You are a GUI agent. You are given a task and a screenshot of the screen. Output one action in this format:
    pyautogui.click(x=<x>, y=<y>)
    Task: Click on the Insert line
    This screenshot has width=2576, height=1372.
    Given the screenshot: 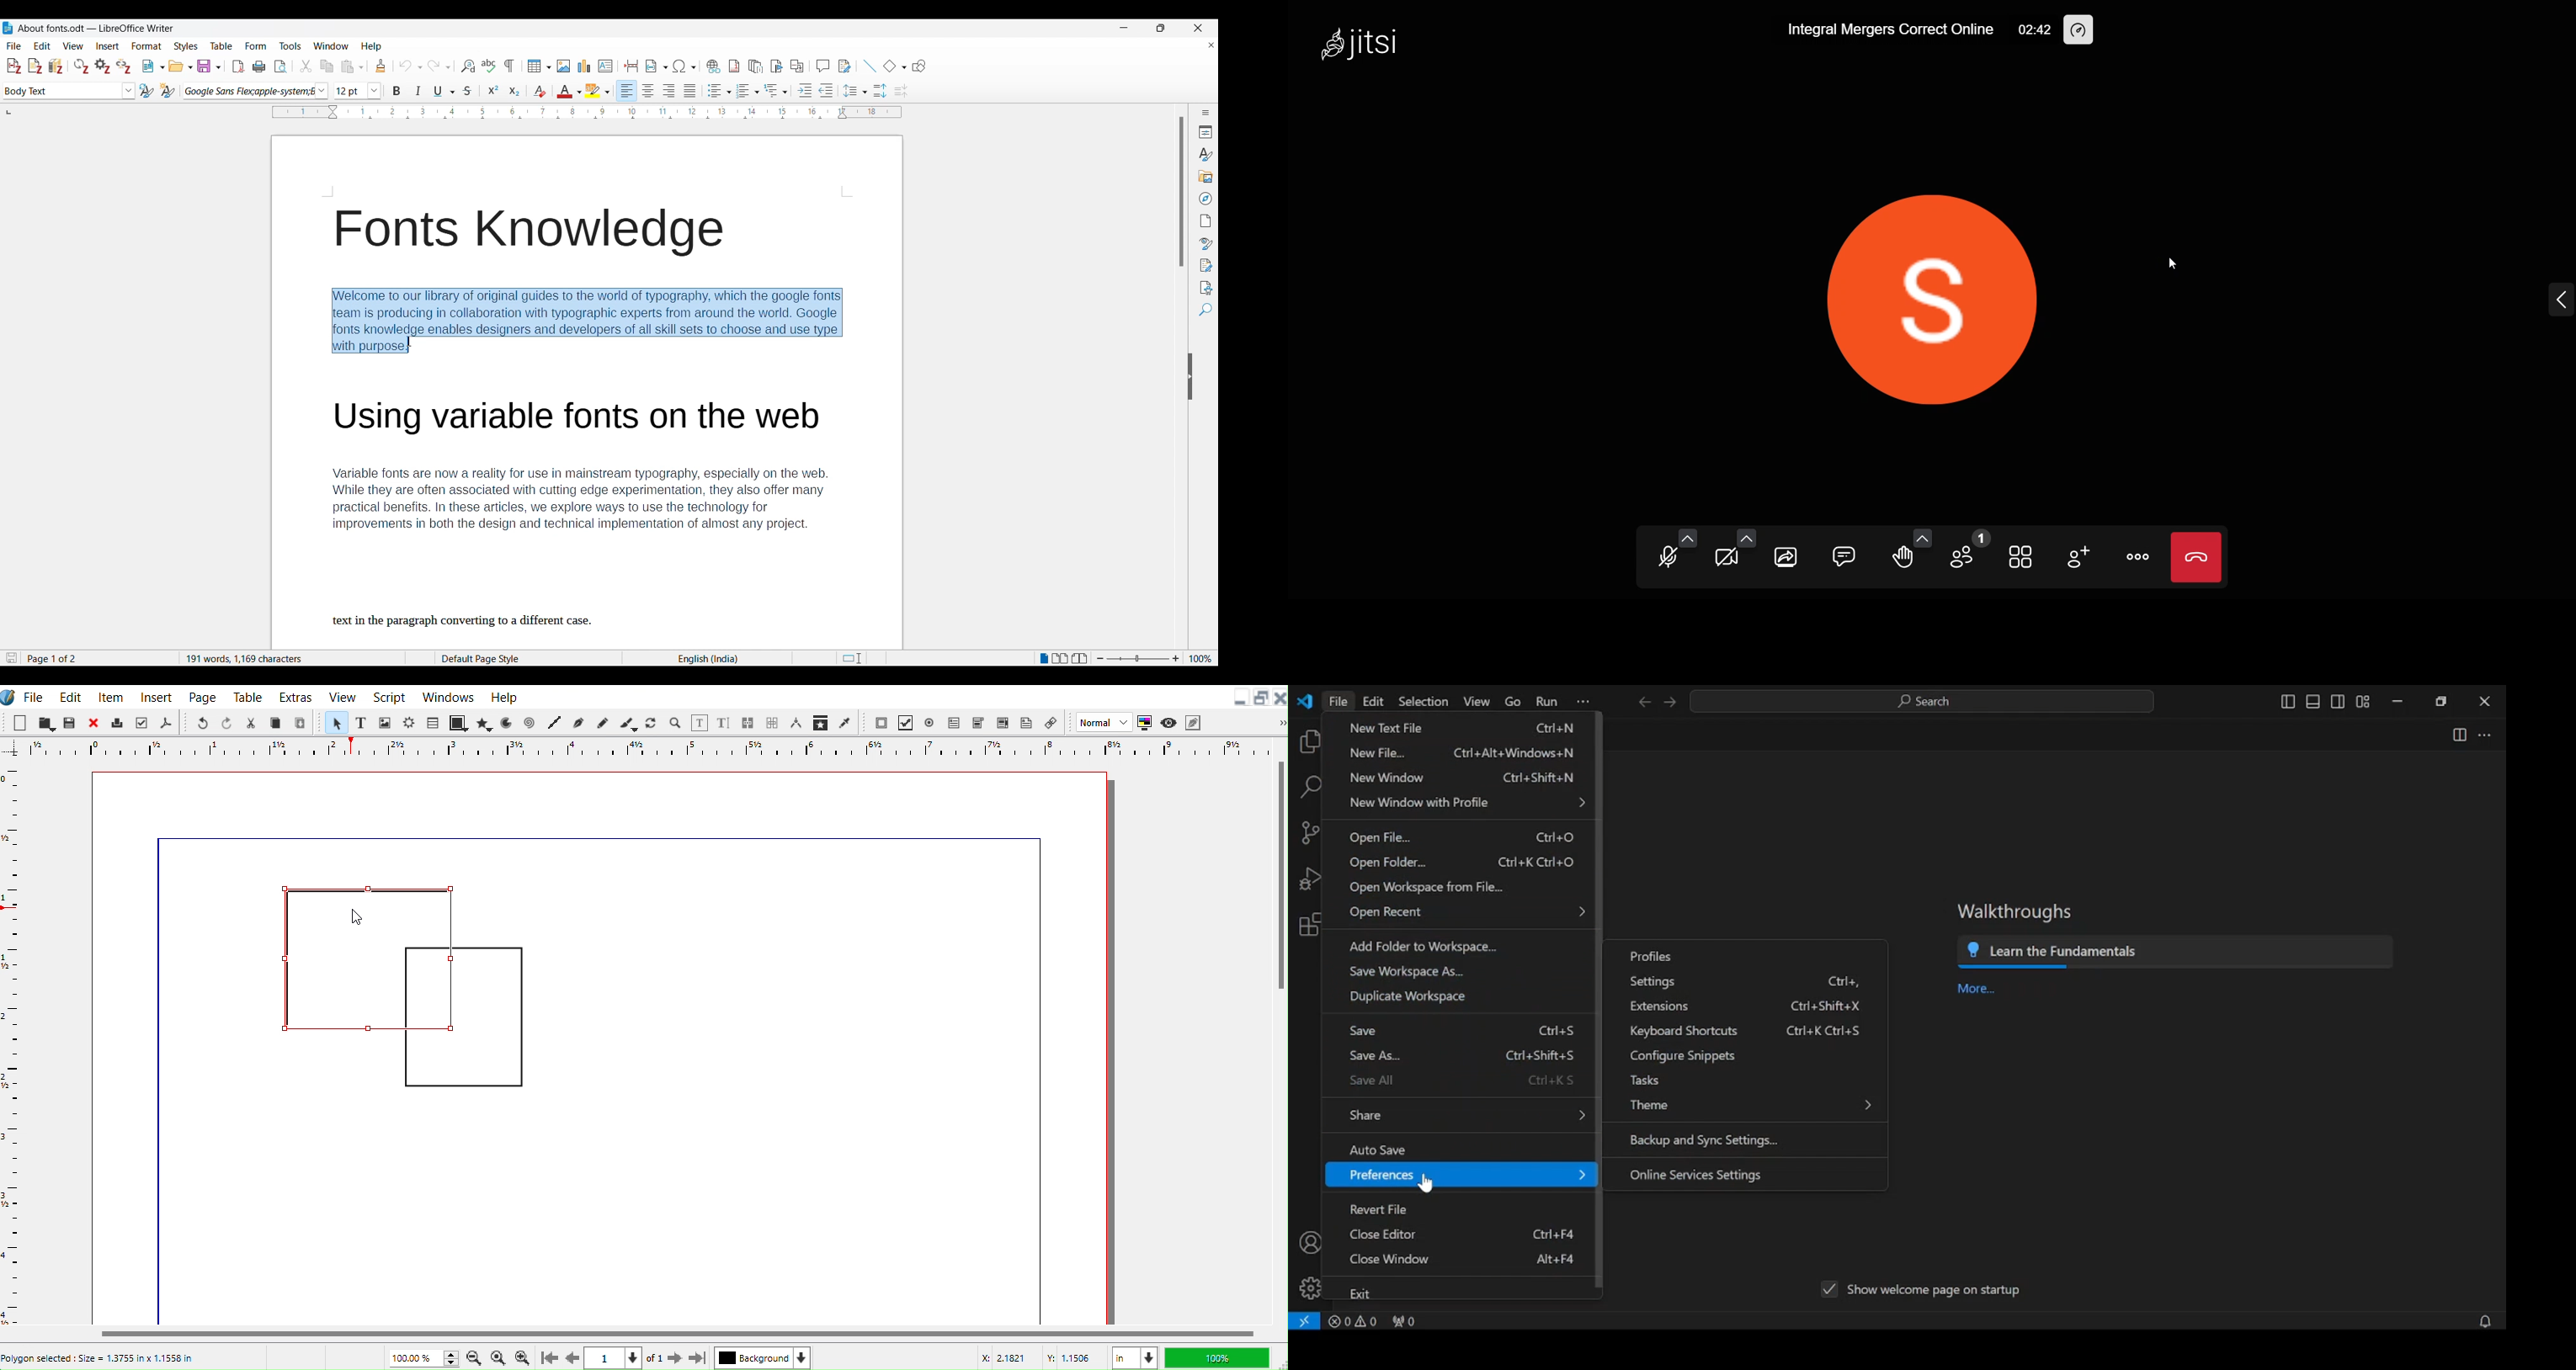 What is the action you would take?
    pyautogui.click(x=871, y=66)
    